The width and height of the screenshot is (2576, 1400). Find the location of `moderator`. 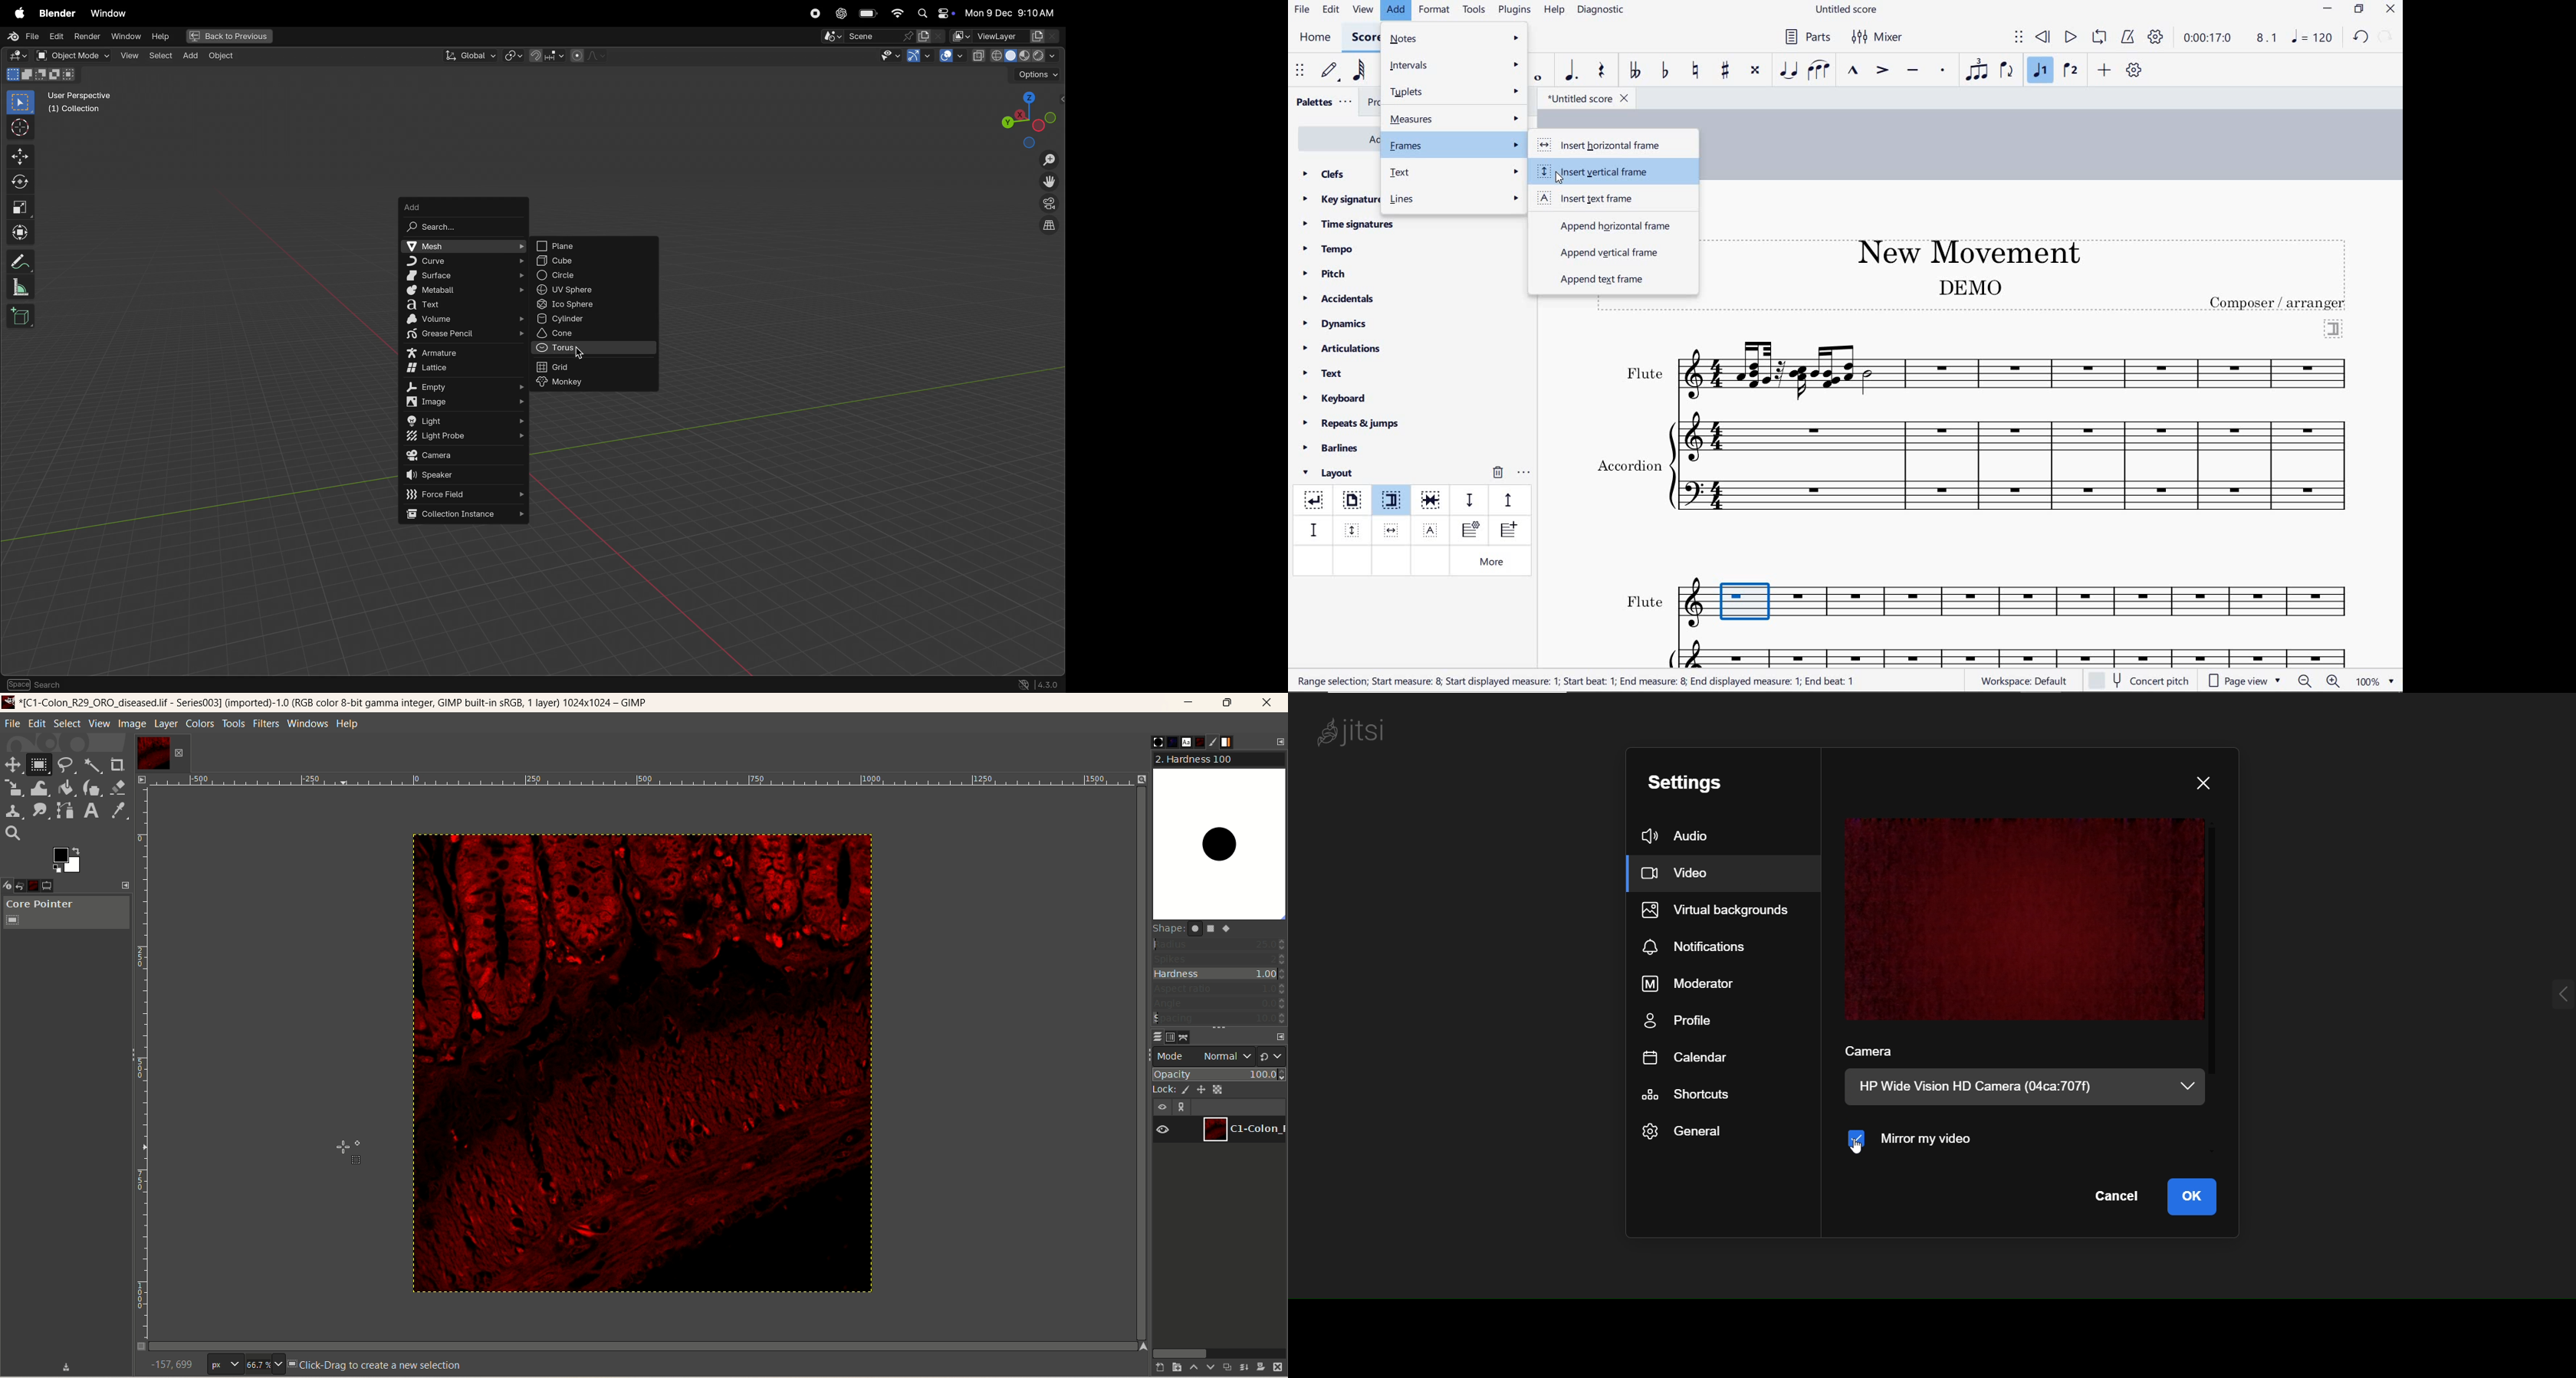

moderator is located at coordinates (1693, 984).